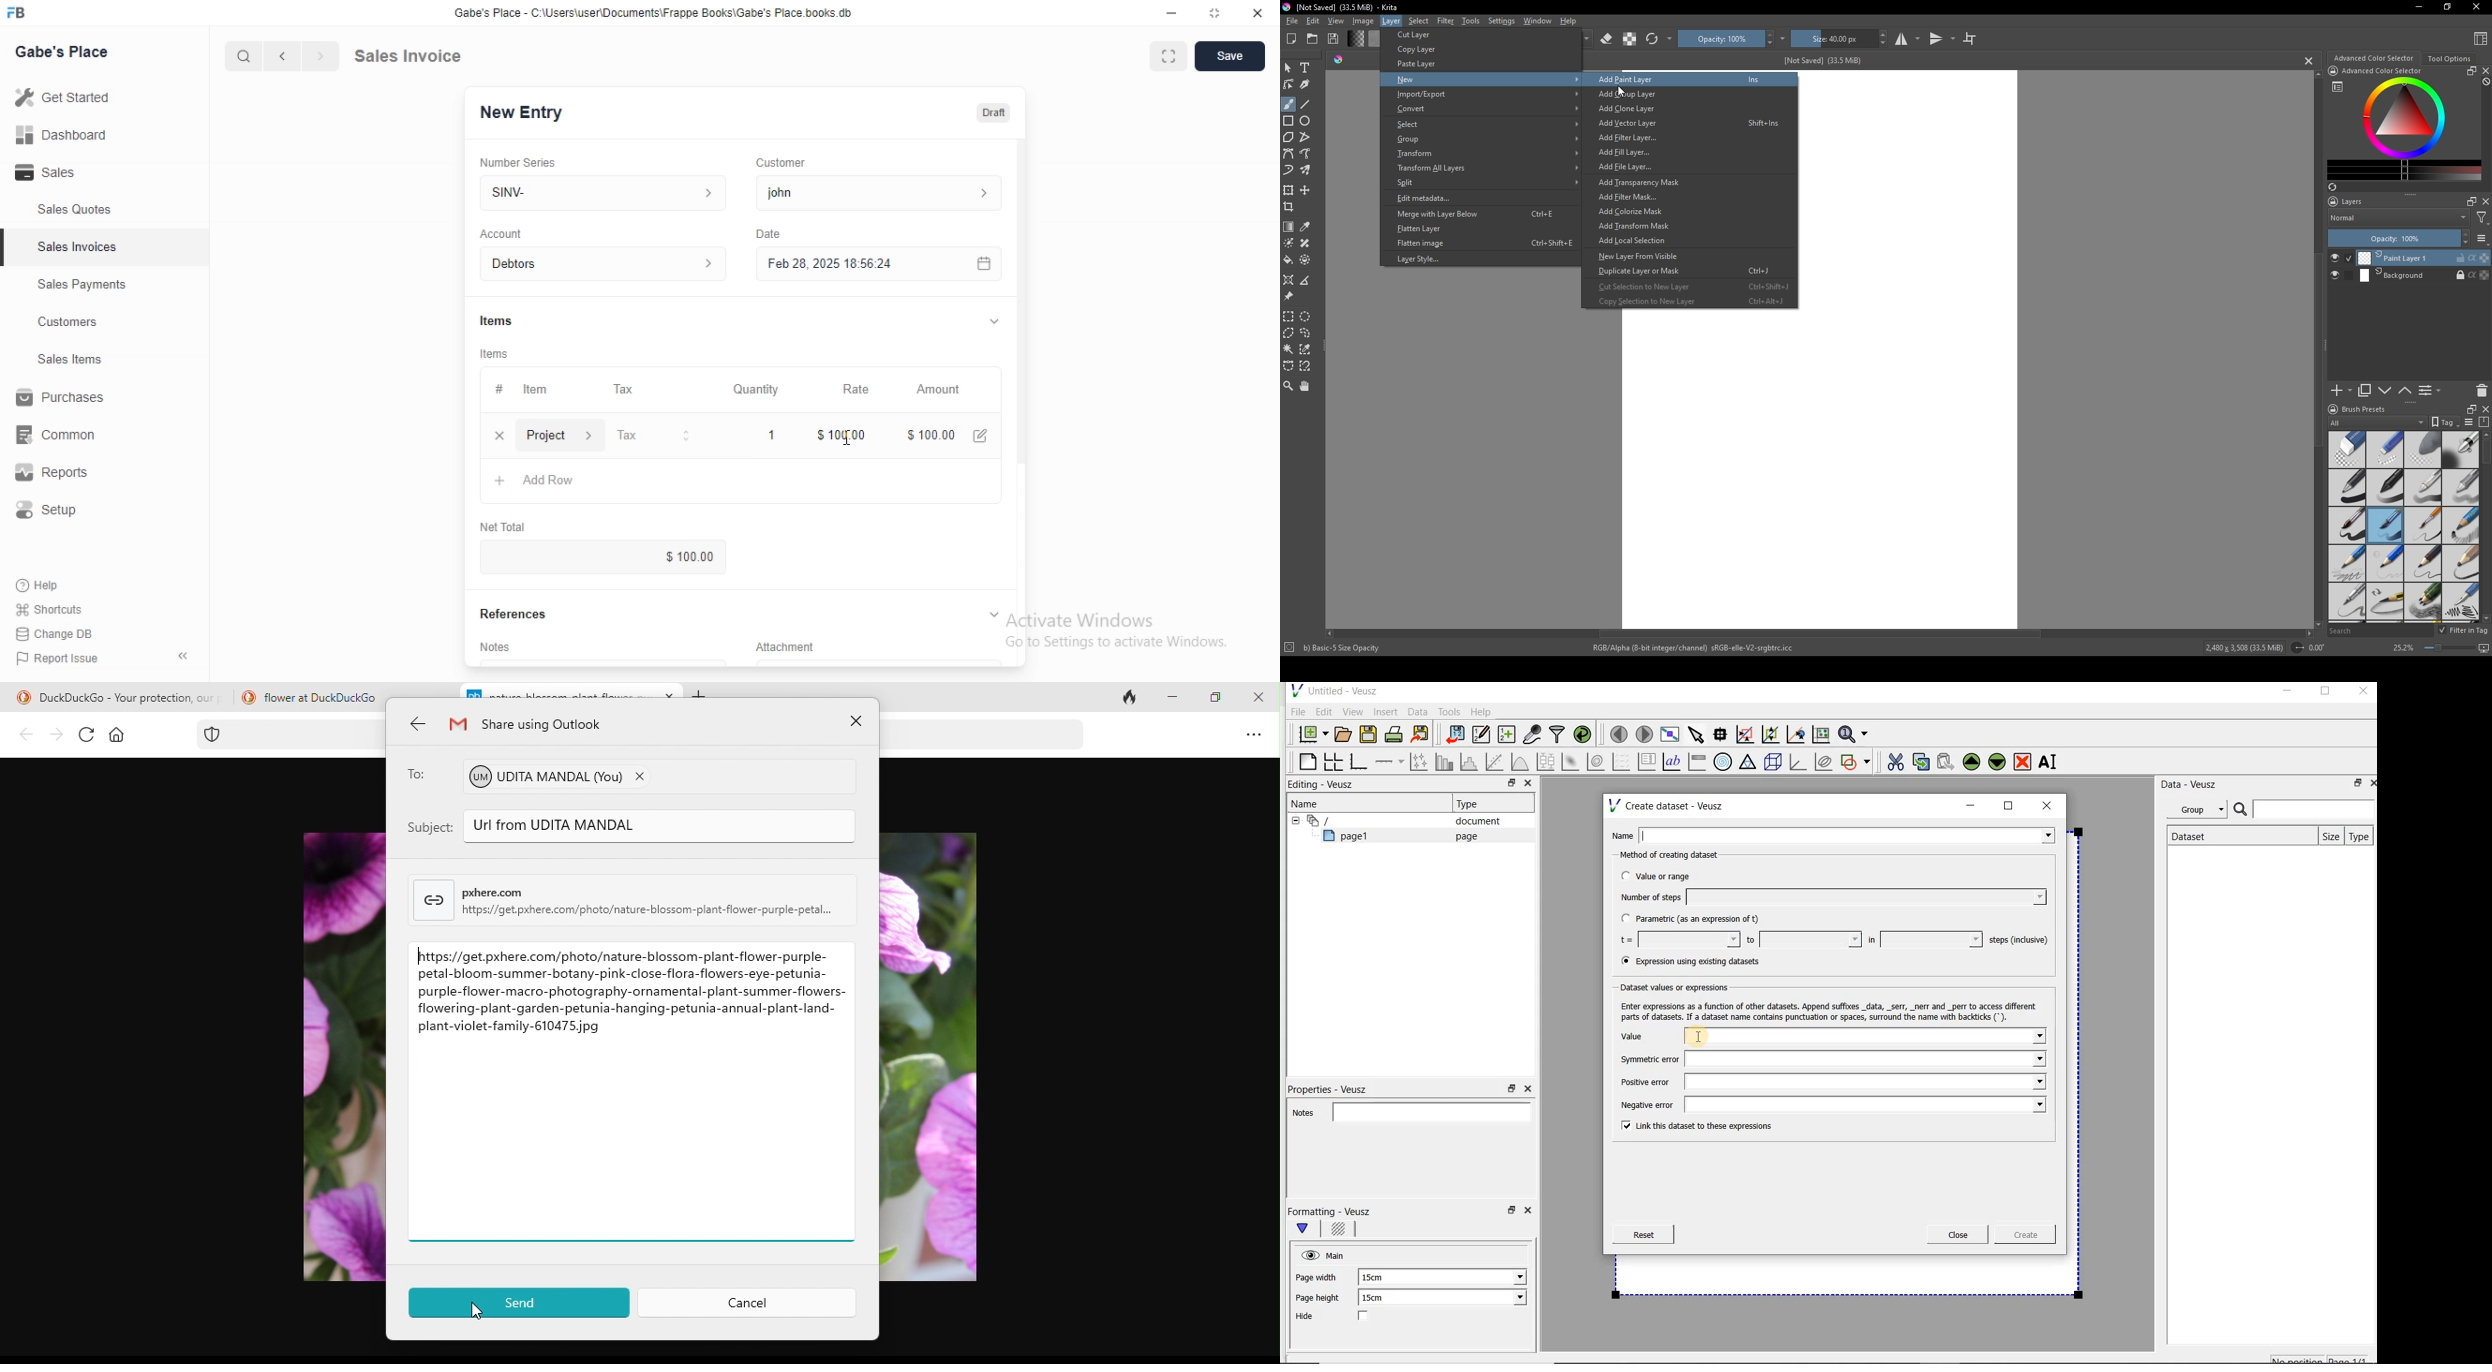 This screenshot has height=1372, width=2492. Describe the element at coordinates (501, 233) in the screenshot. I see `‘Account` at that location.